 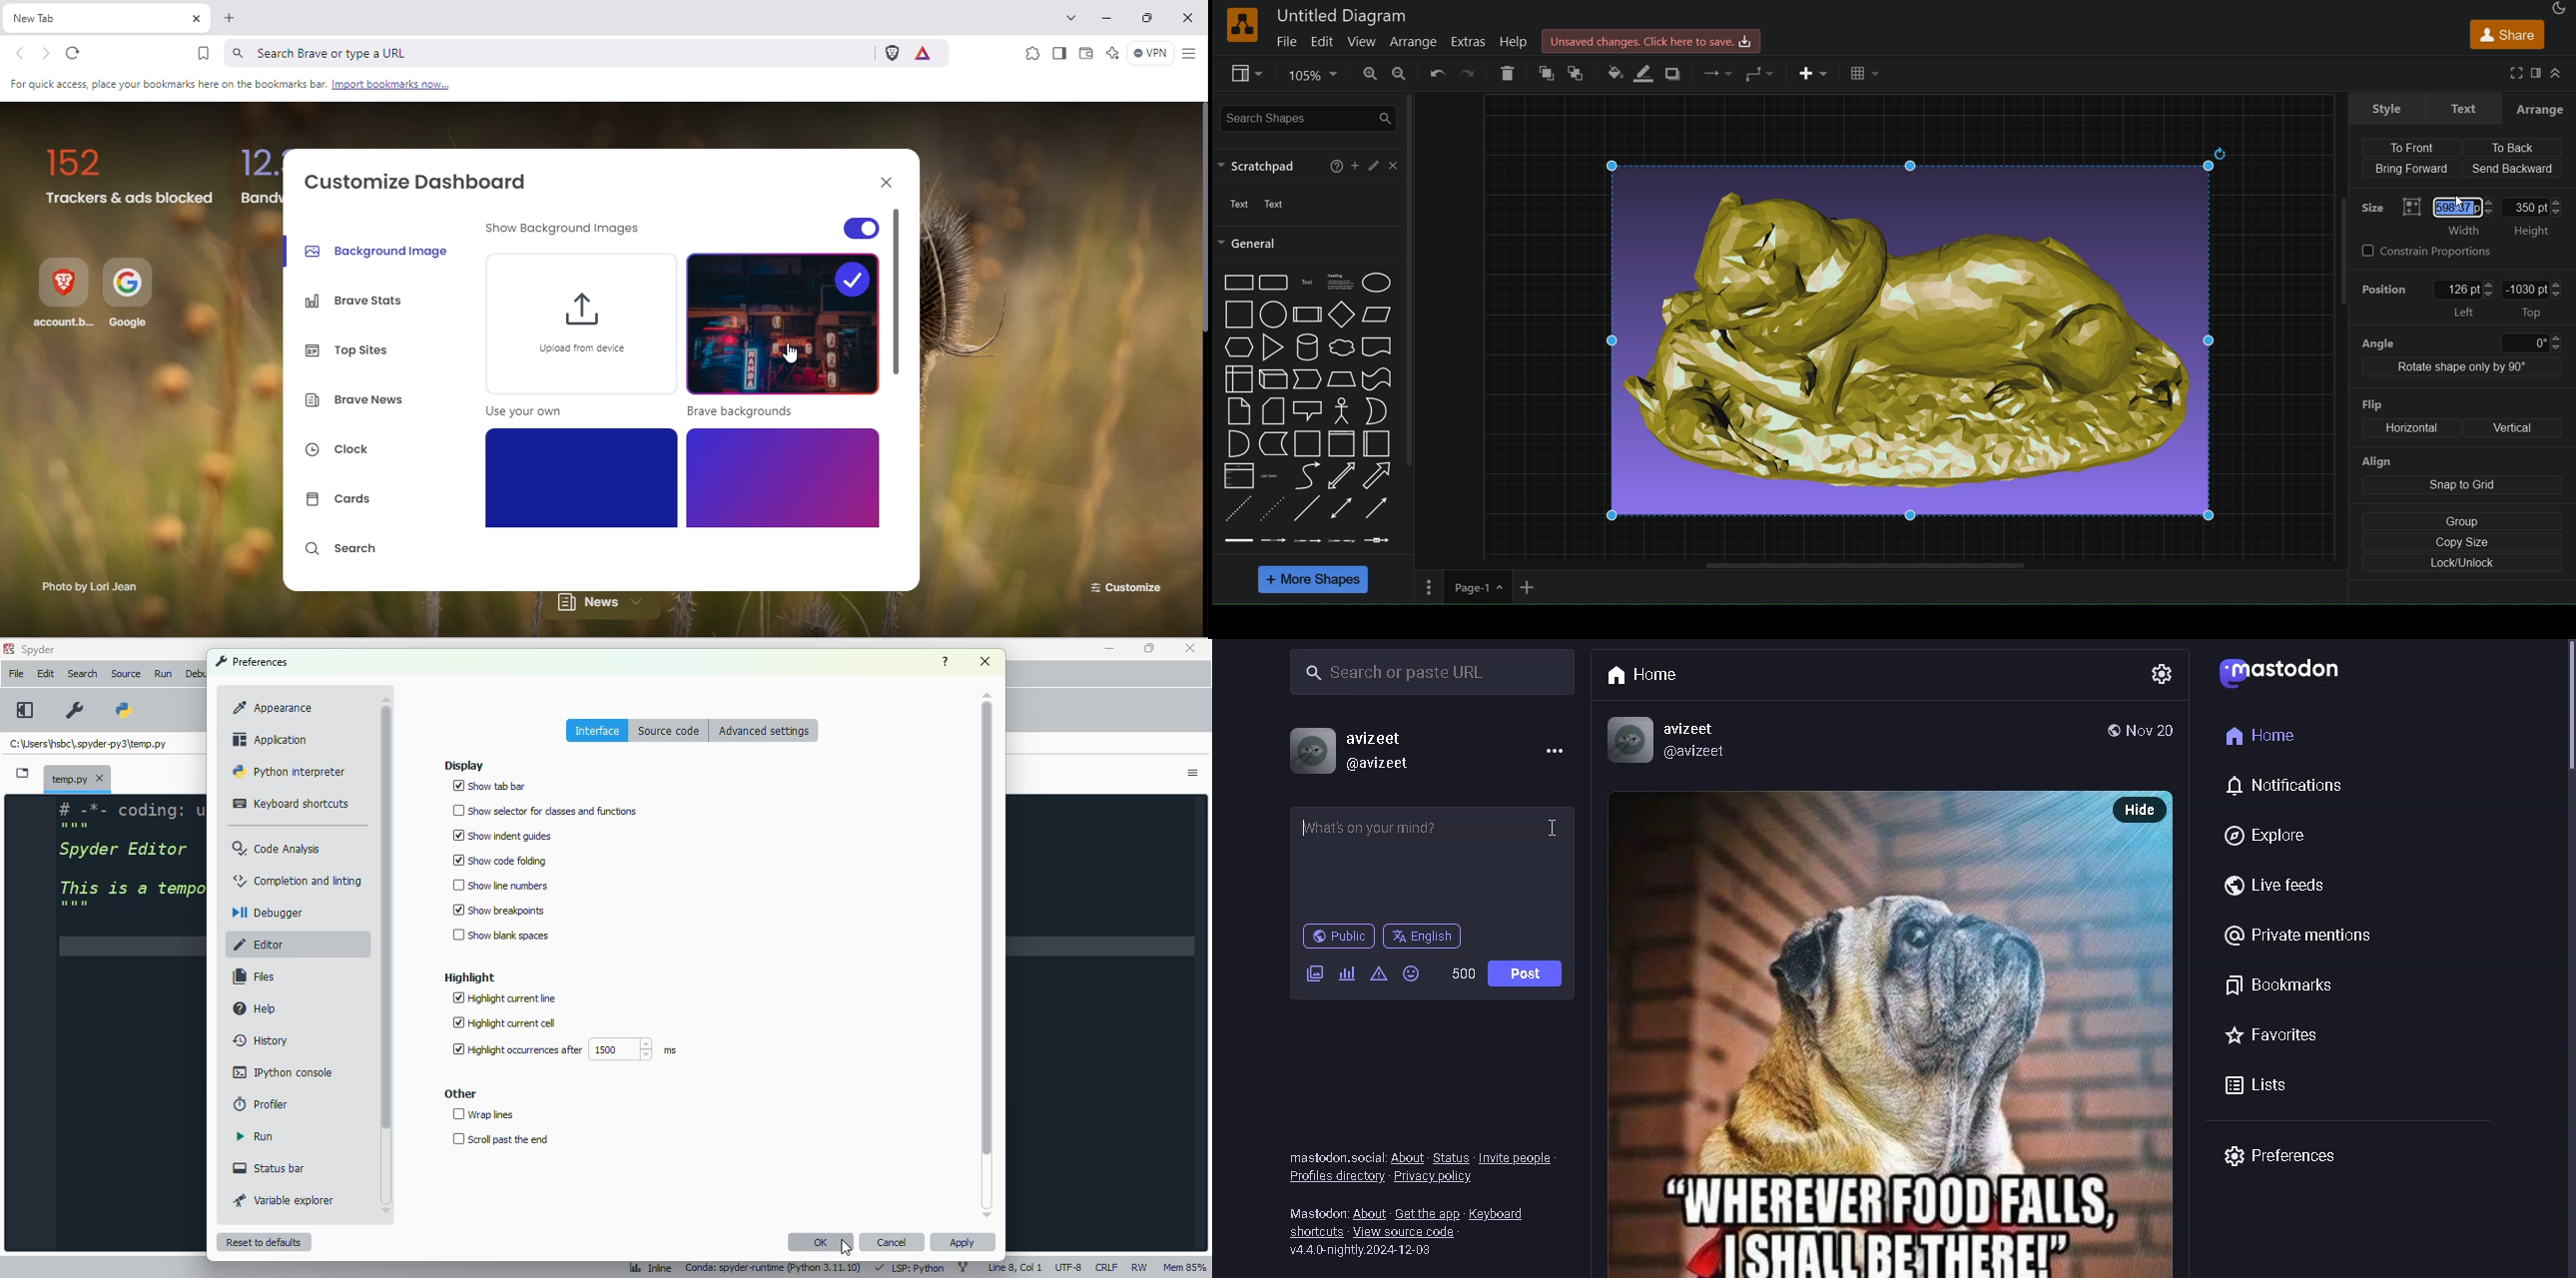 What do you see at coordinates (1151, 648) in the screenshot?
I see `maximize` at bounding box center [1151, 648].